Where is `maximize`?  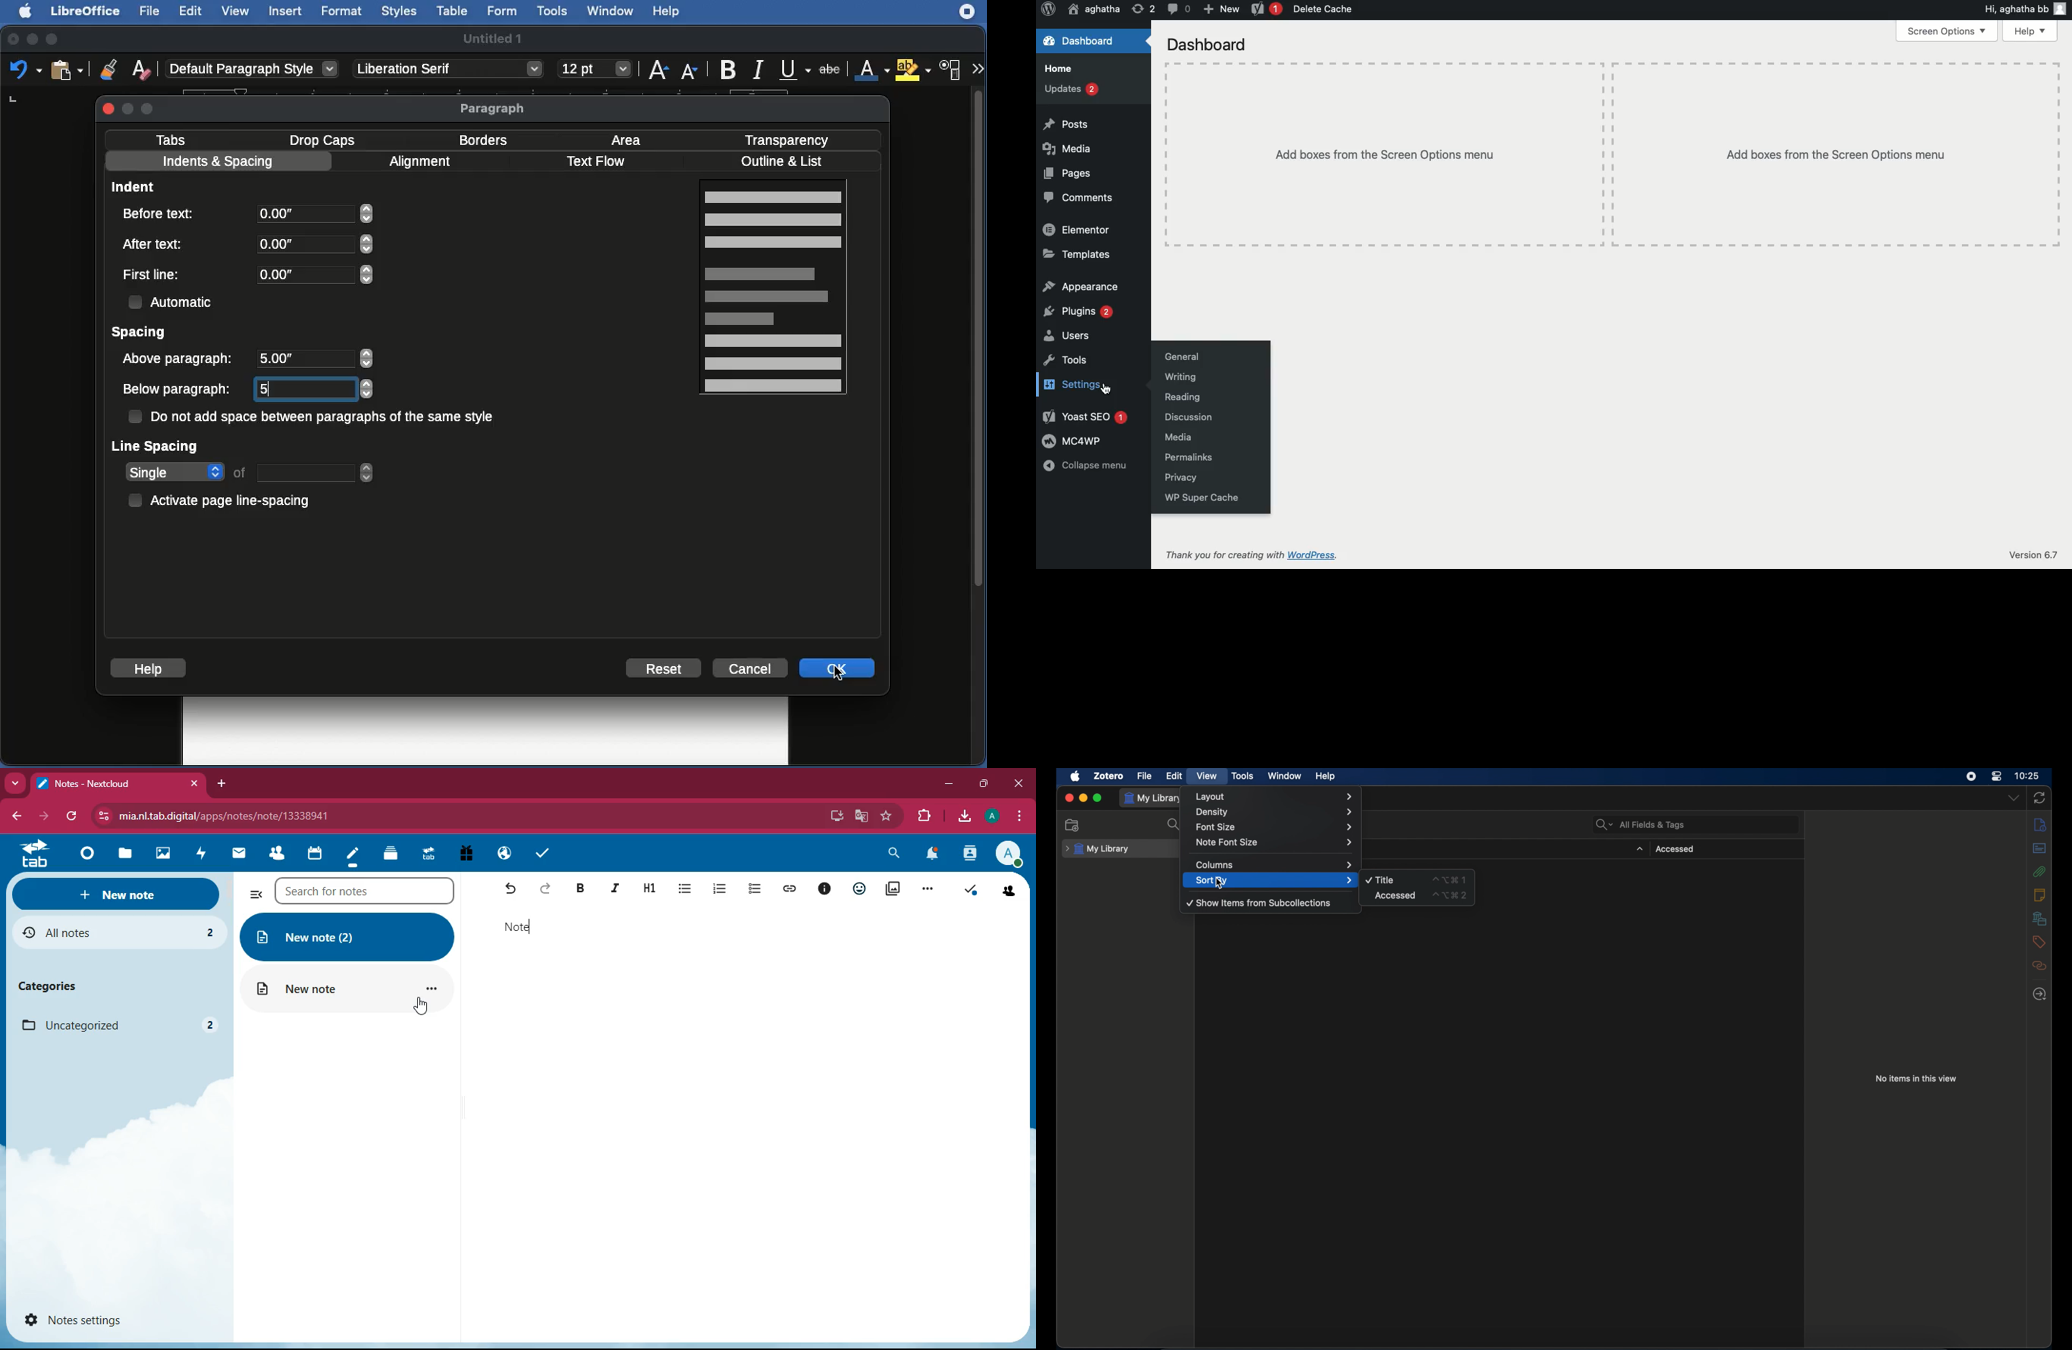
maximize is located at coordinates (982, 783).